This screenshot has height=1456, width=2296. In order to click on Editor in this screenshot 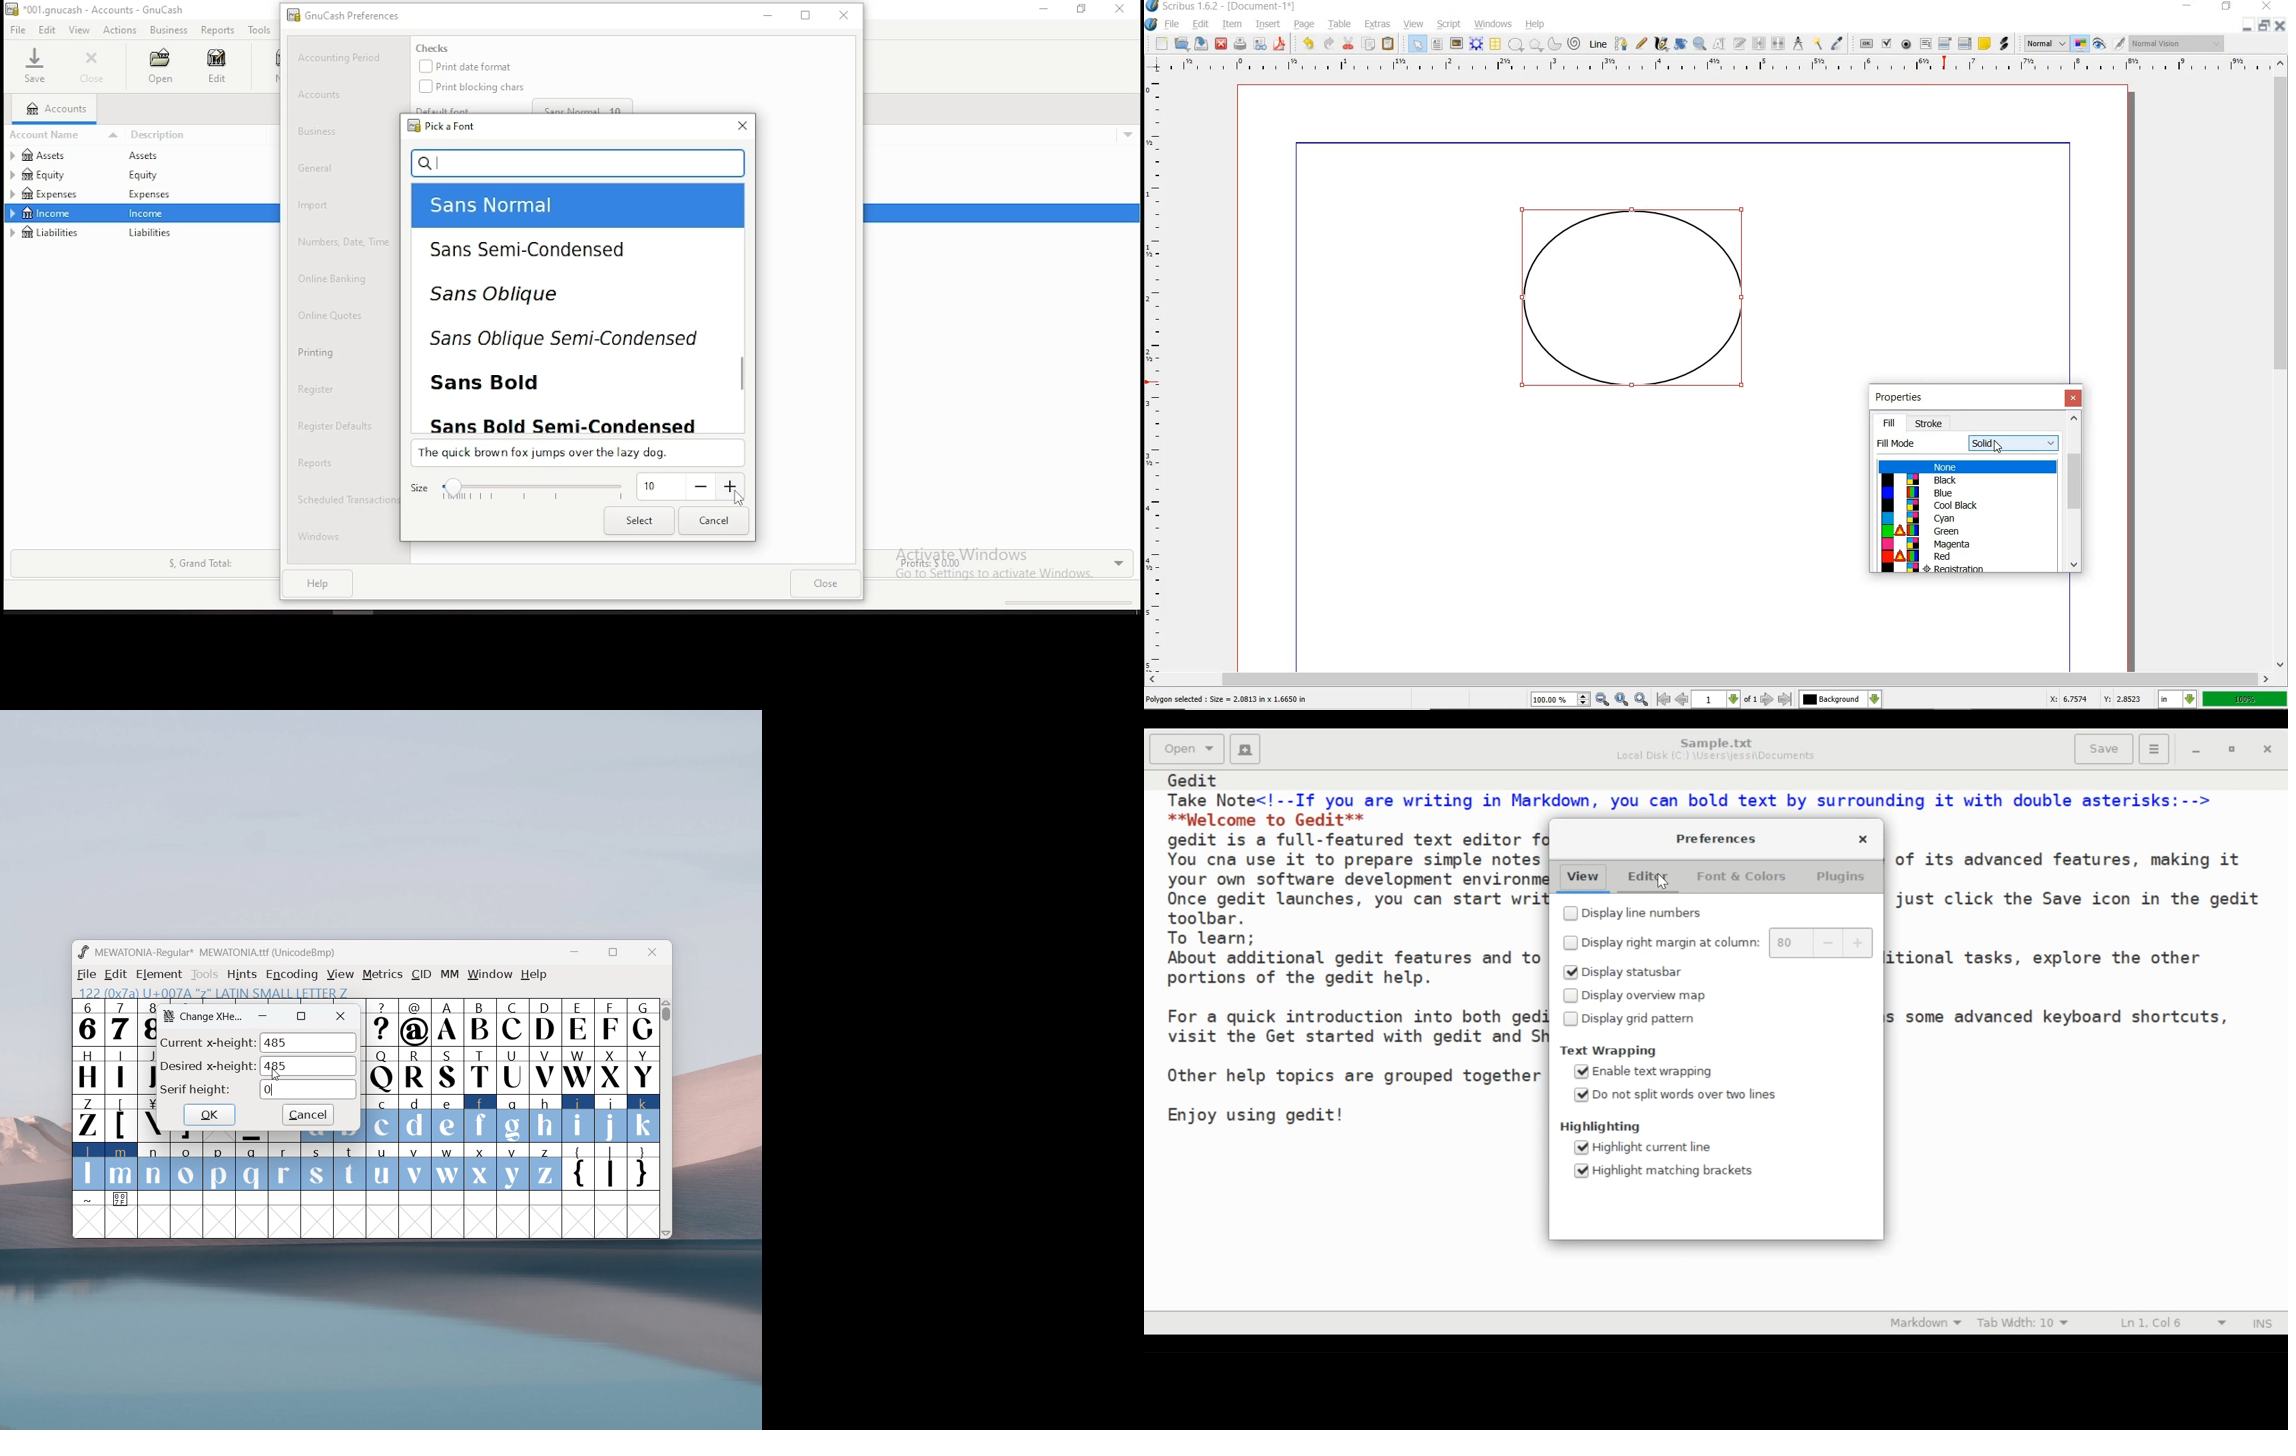, I will do `click(1650, 879)`.